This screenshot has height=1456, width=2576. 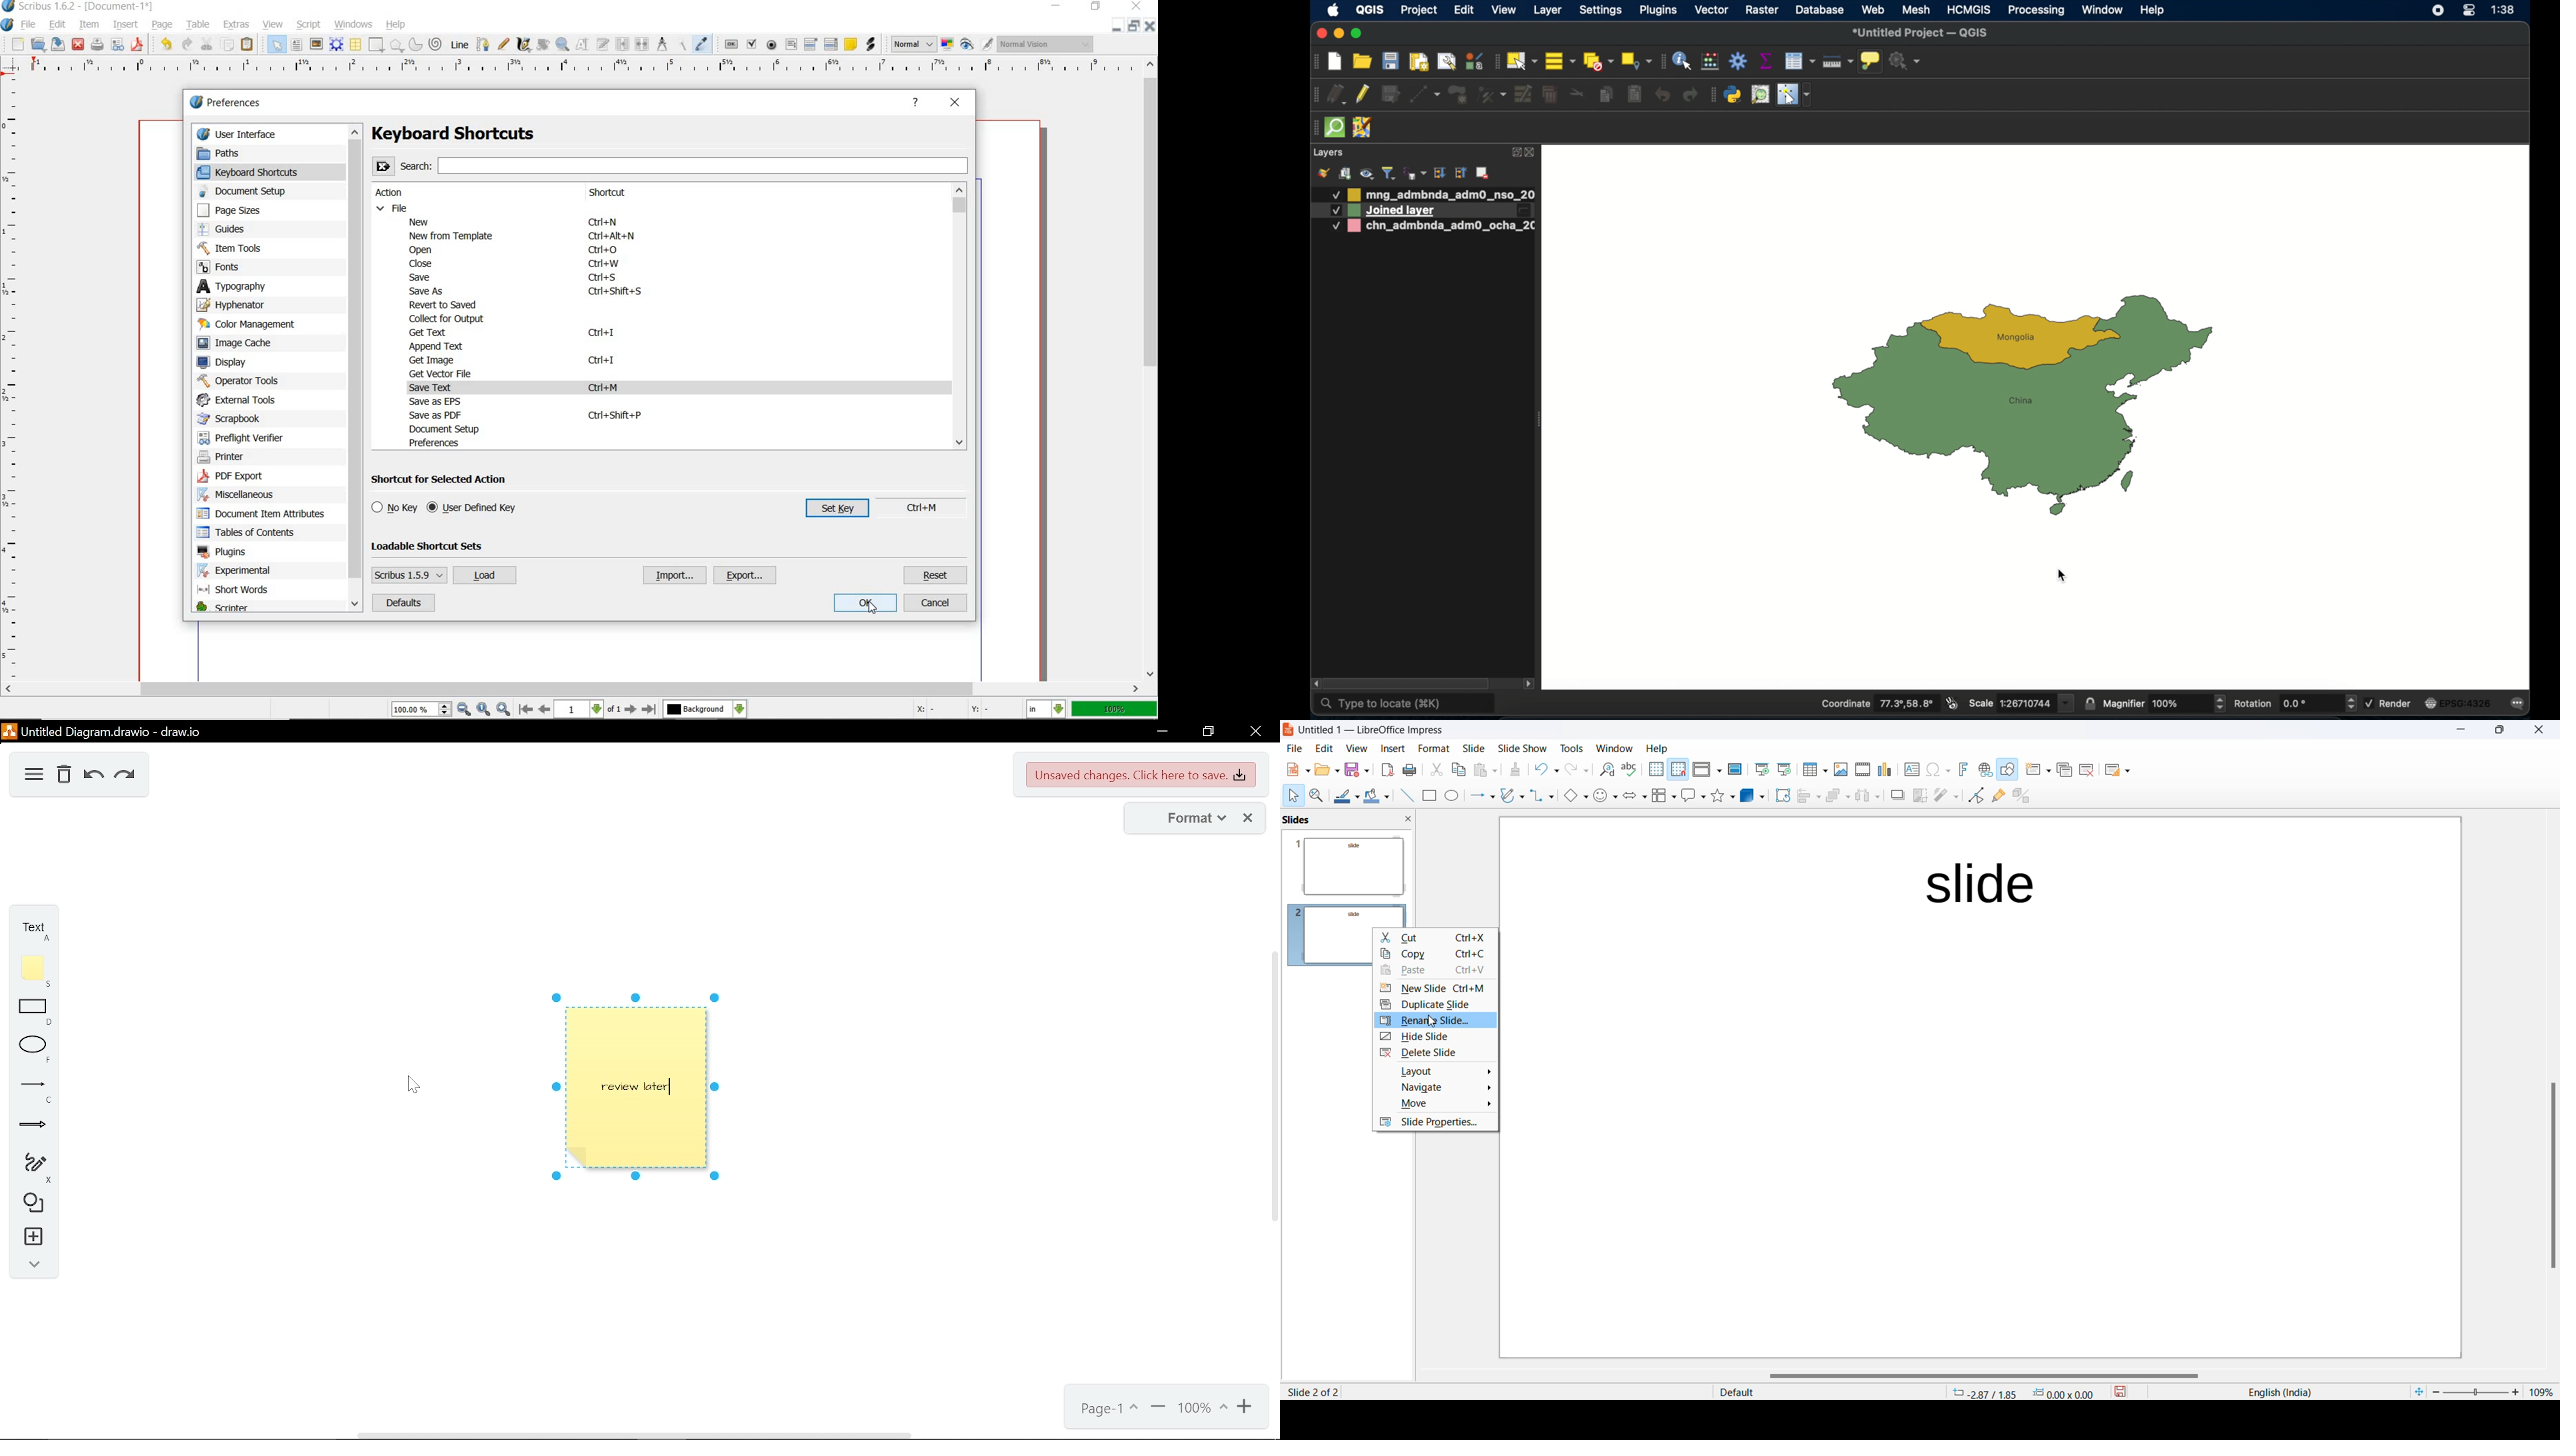 What do you see at coordinates (237, 592) in the screenshot?
I see `short words` at bounding box center [237, 592].